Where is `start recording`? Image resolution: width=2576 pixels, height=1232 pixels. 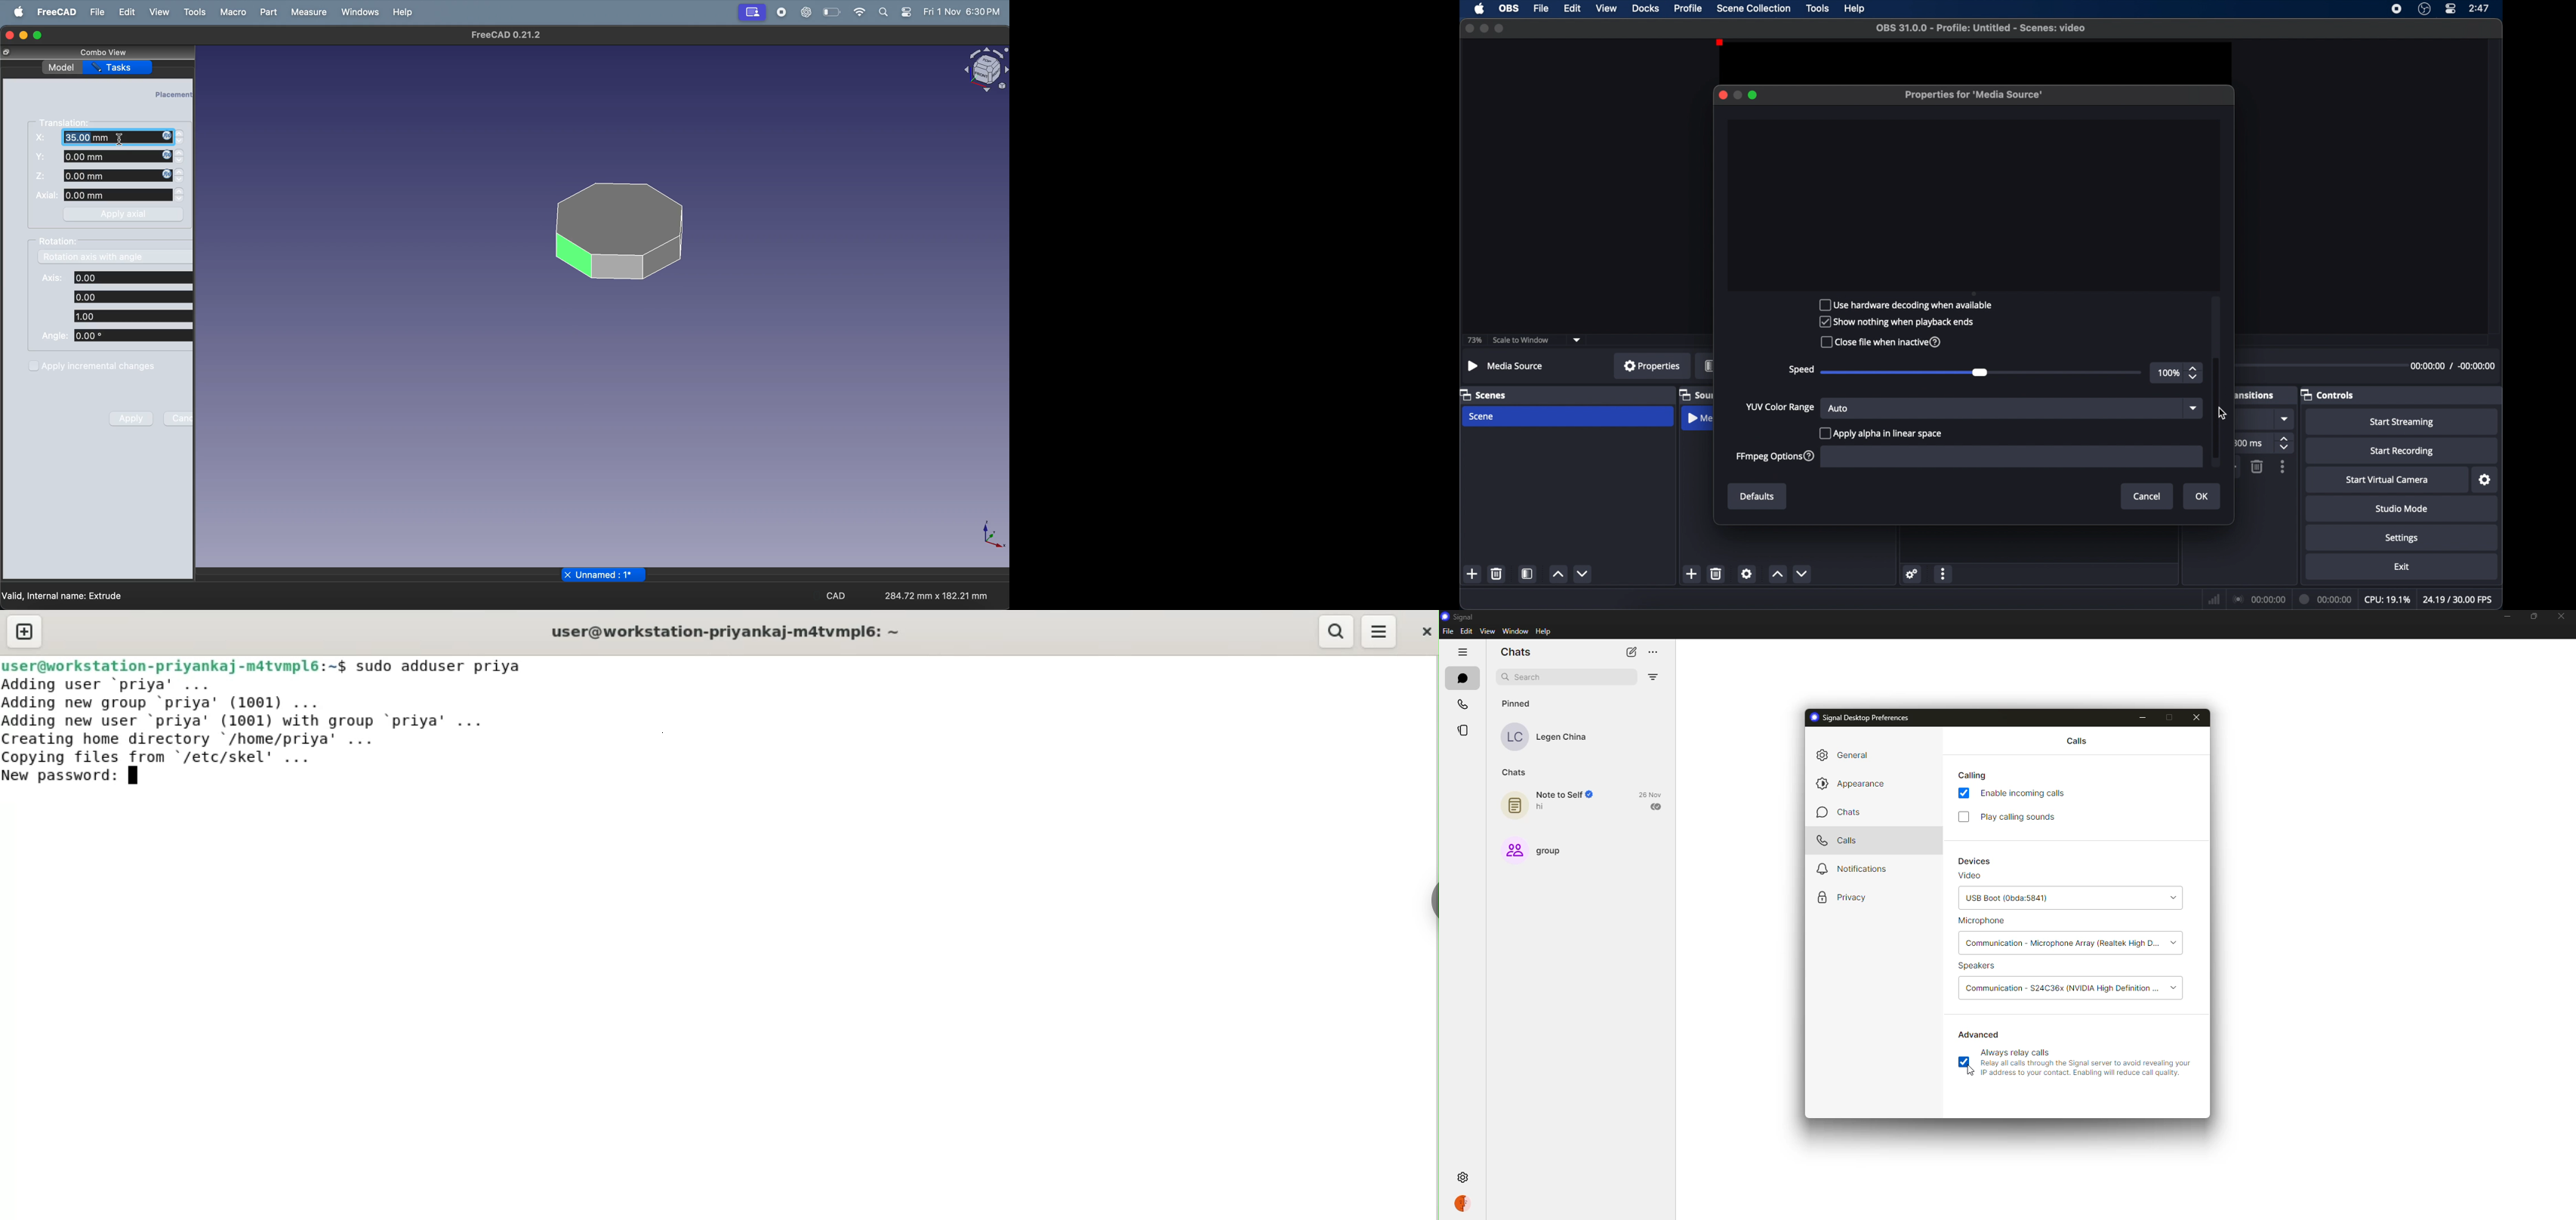 start recording is located at coordinates (2402, 451).